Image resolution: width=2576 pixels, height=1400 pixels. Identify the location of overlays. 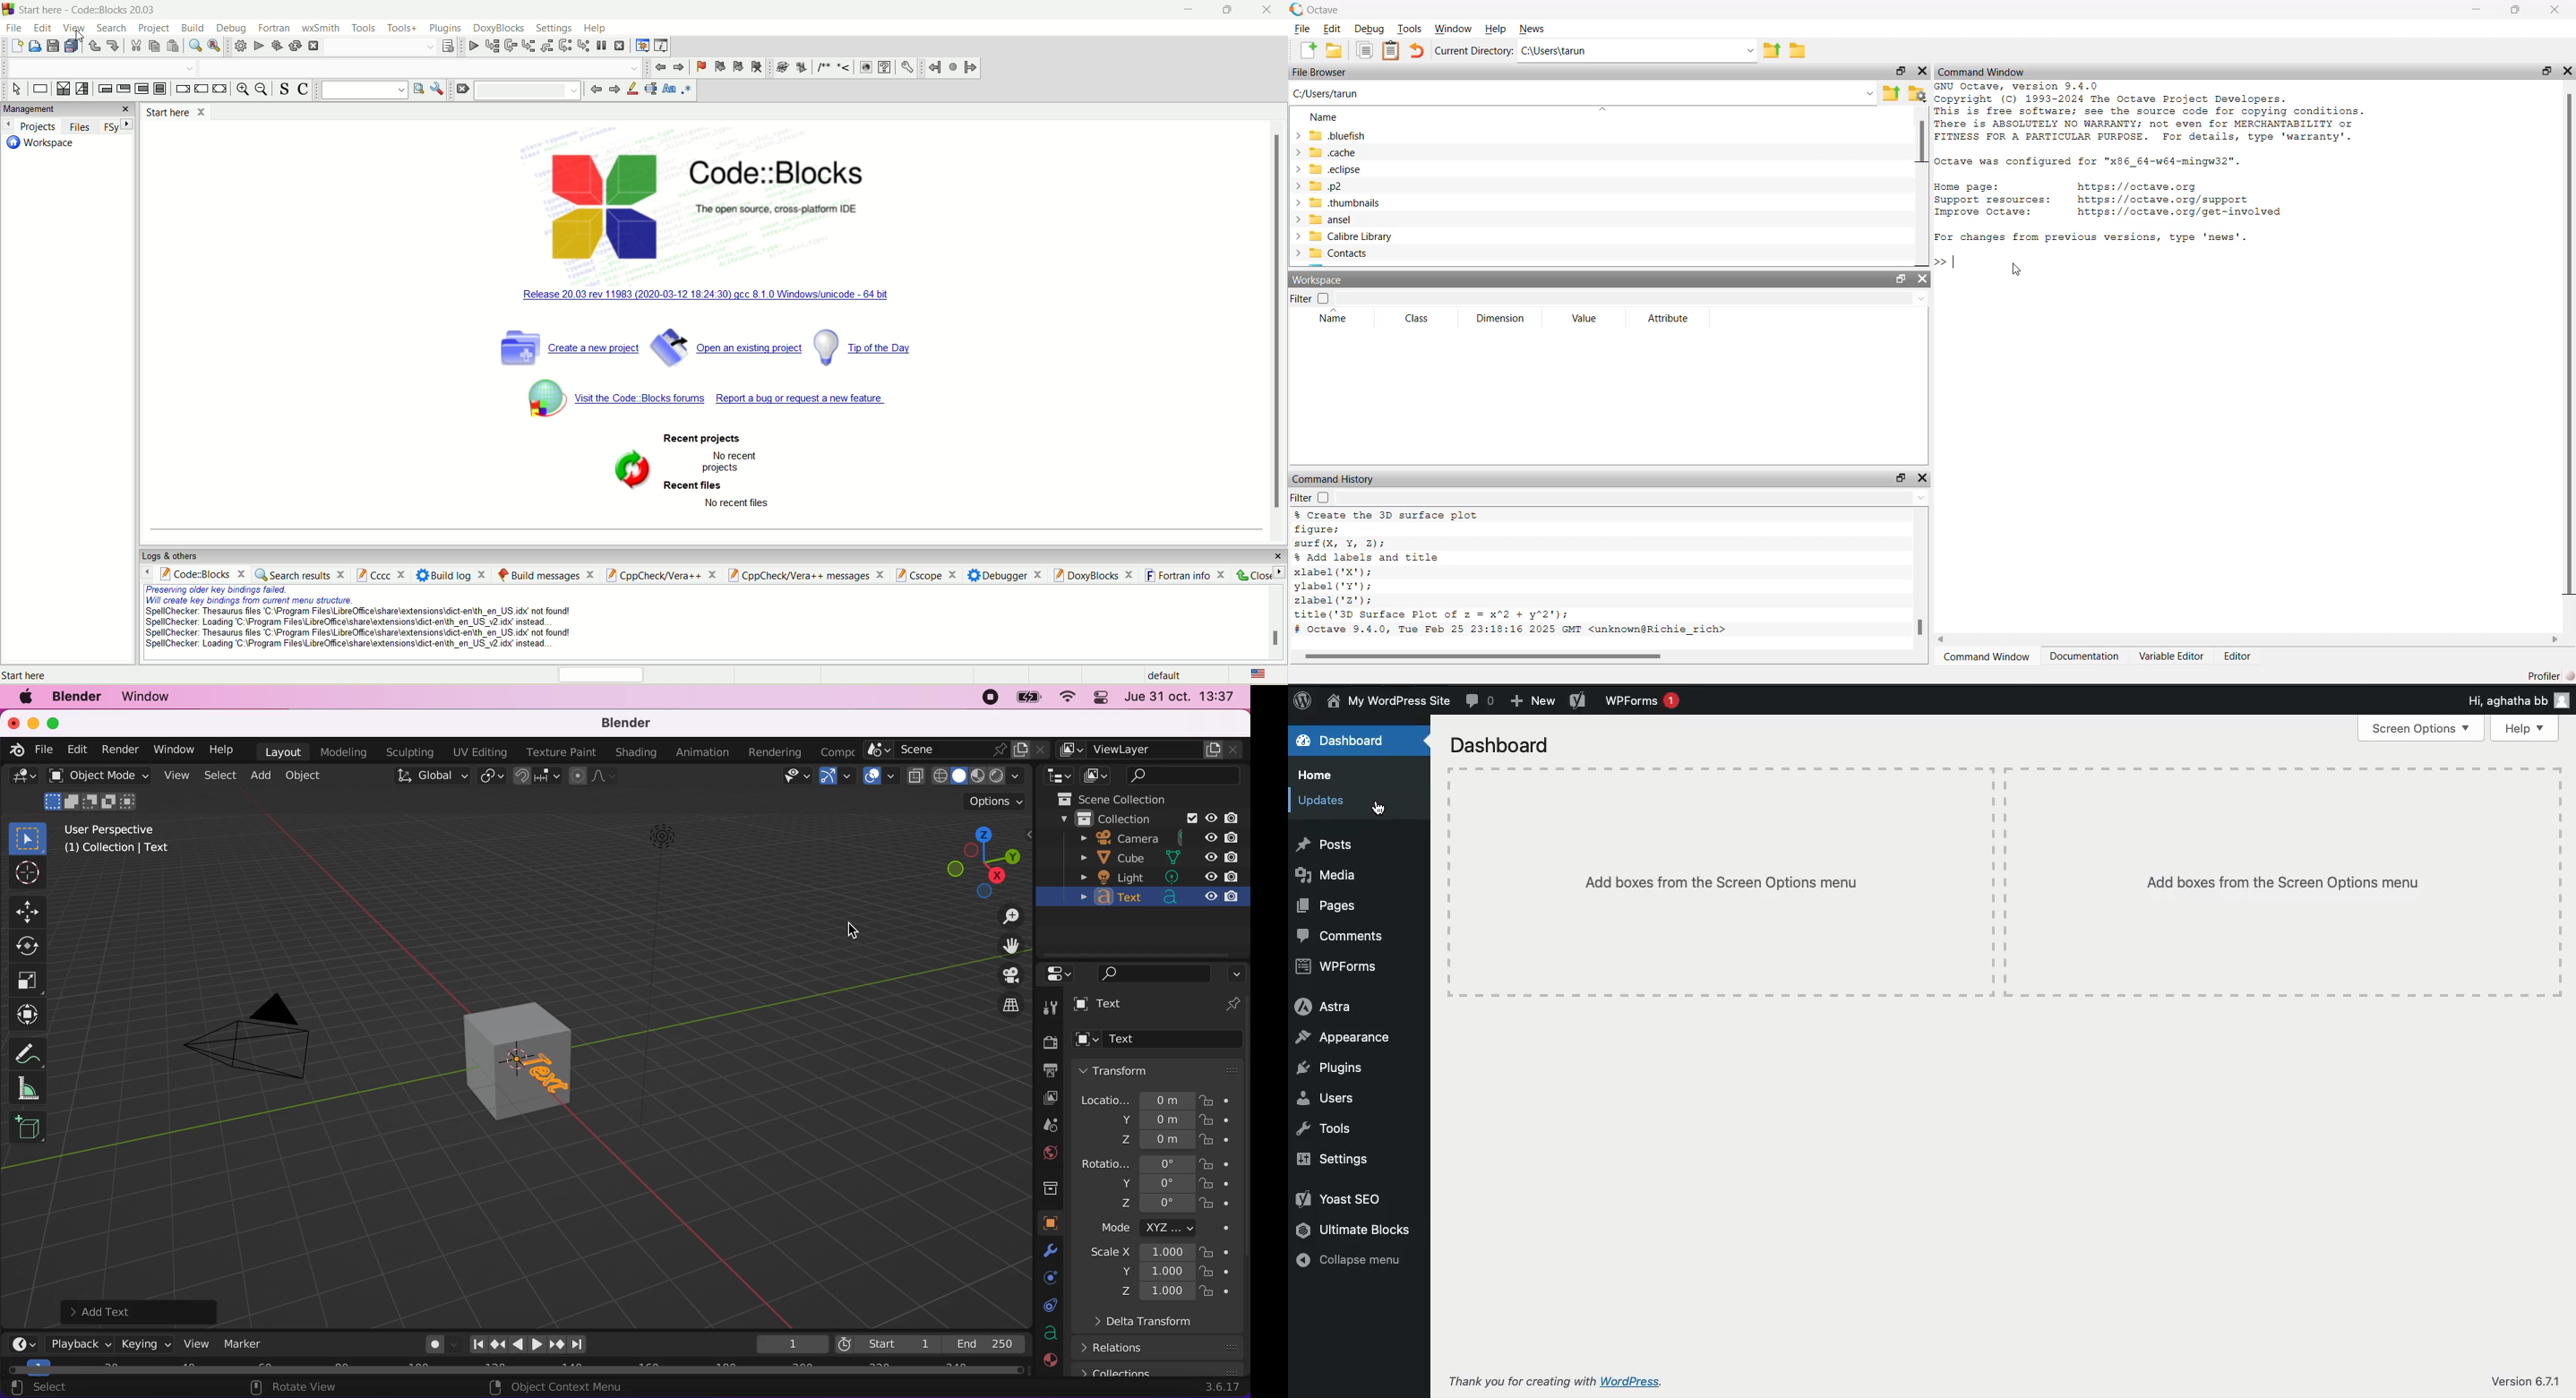
(878, 776).